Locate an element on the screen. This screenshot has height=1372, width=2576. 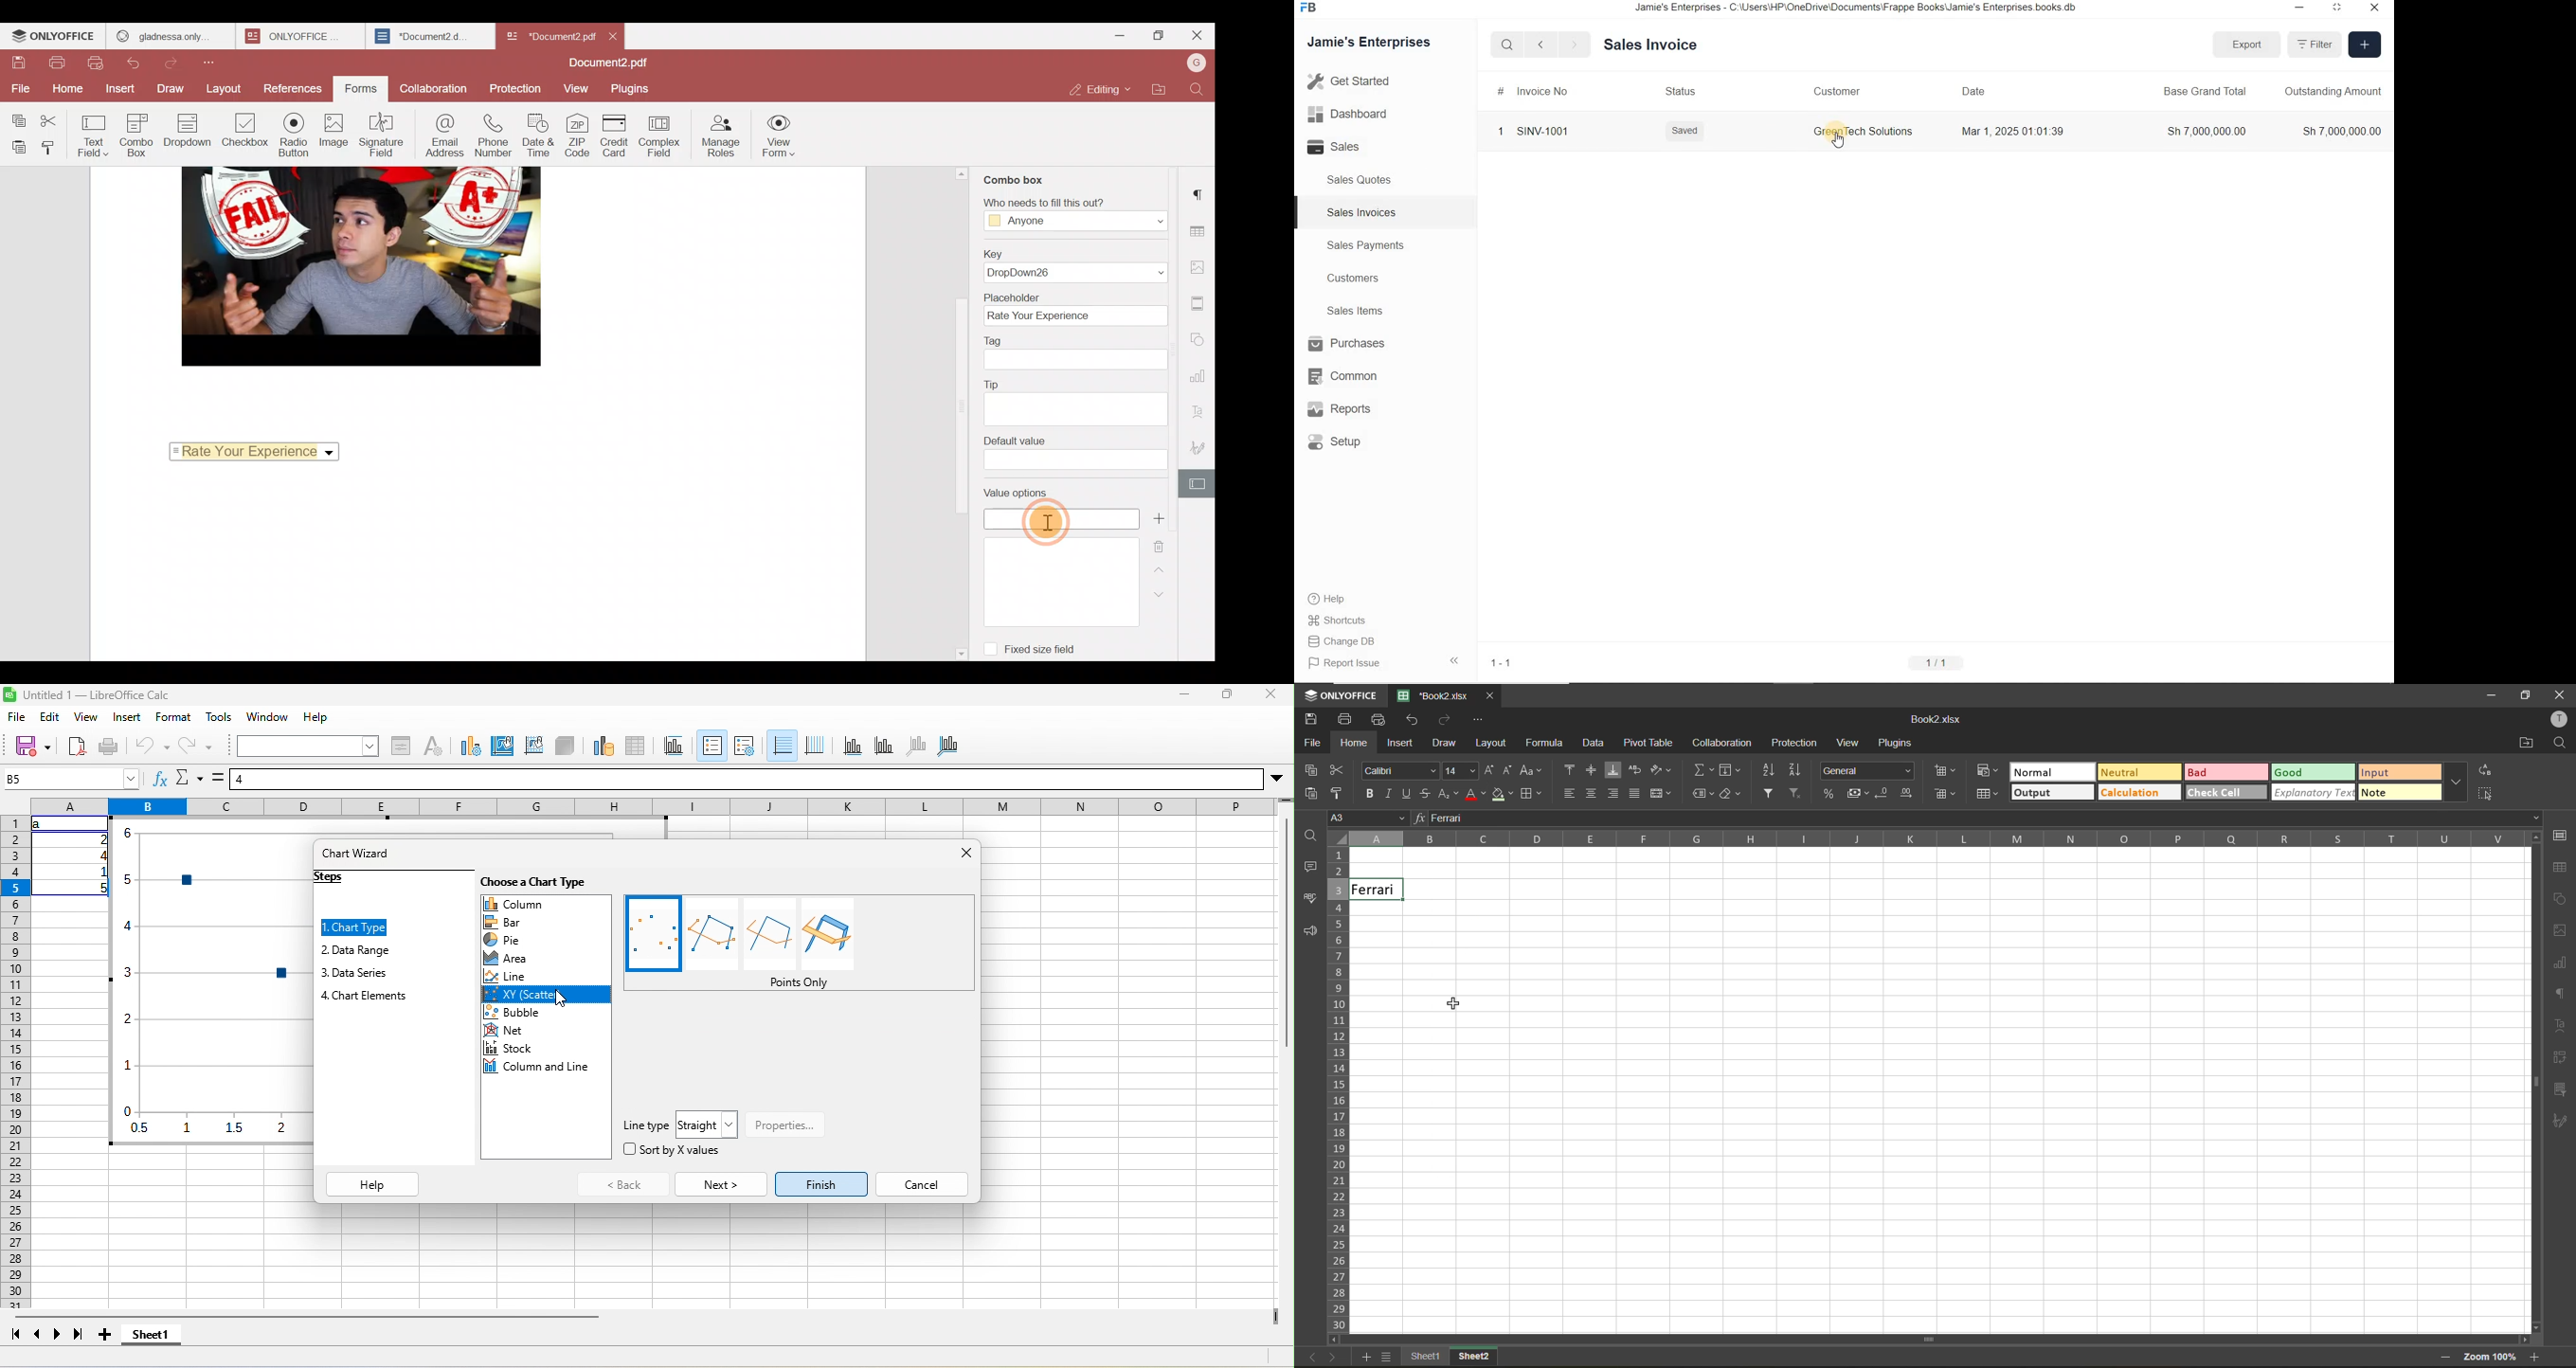
" Filter is located at coordinates (2315, 45).